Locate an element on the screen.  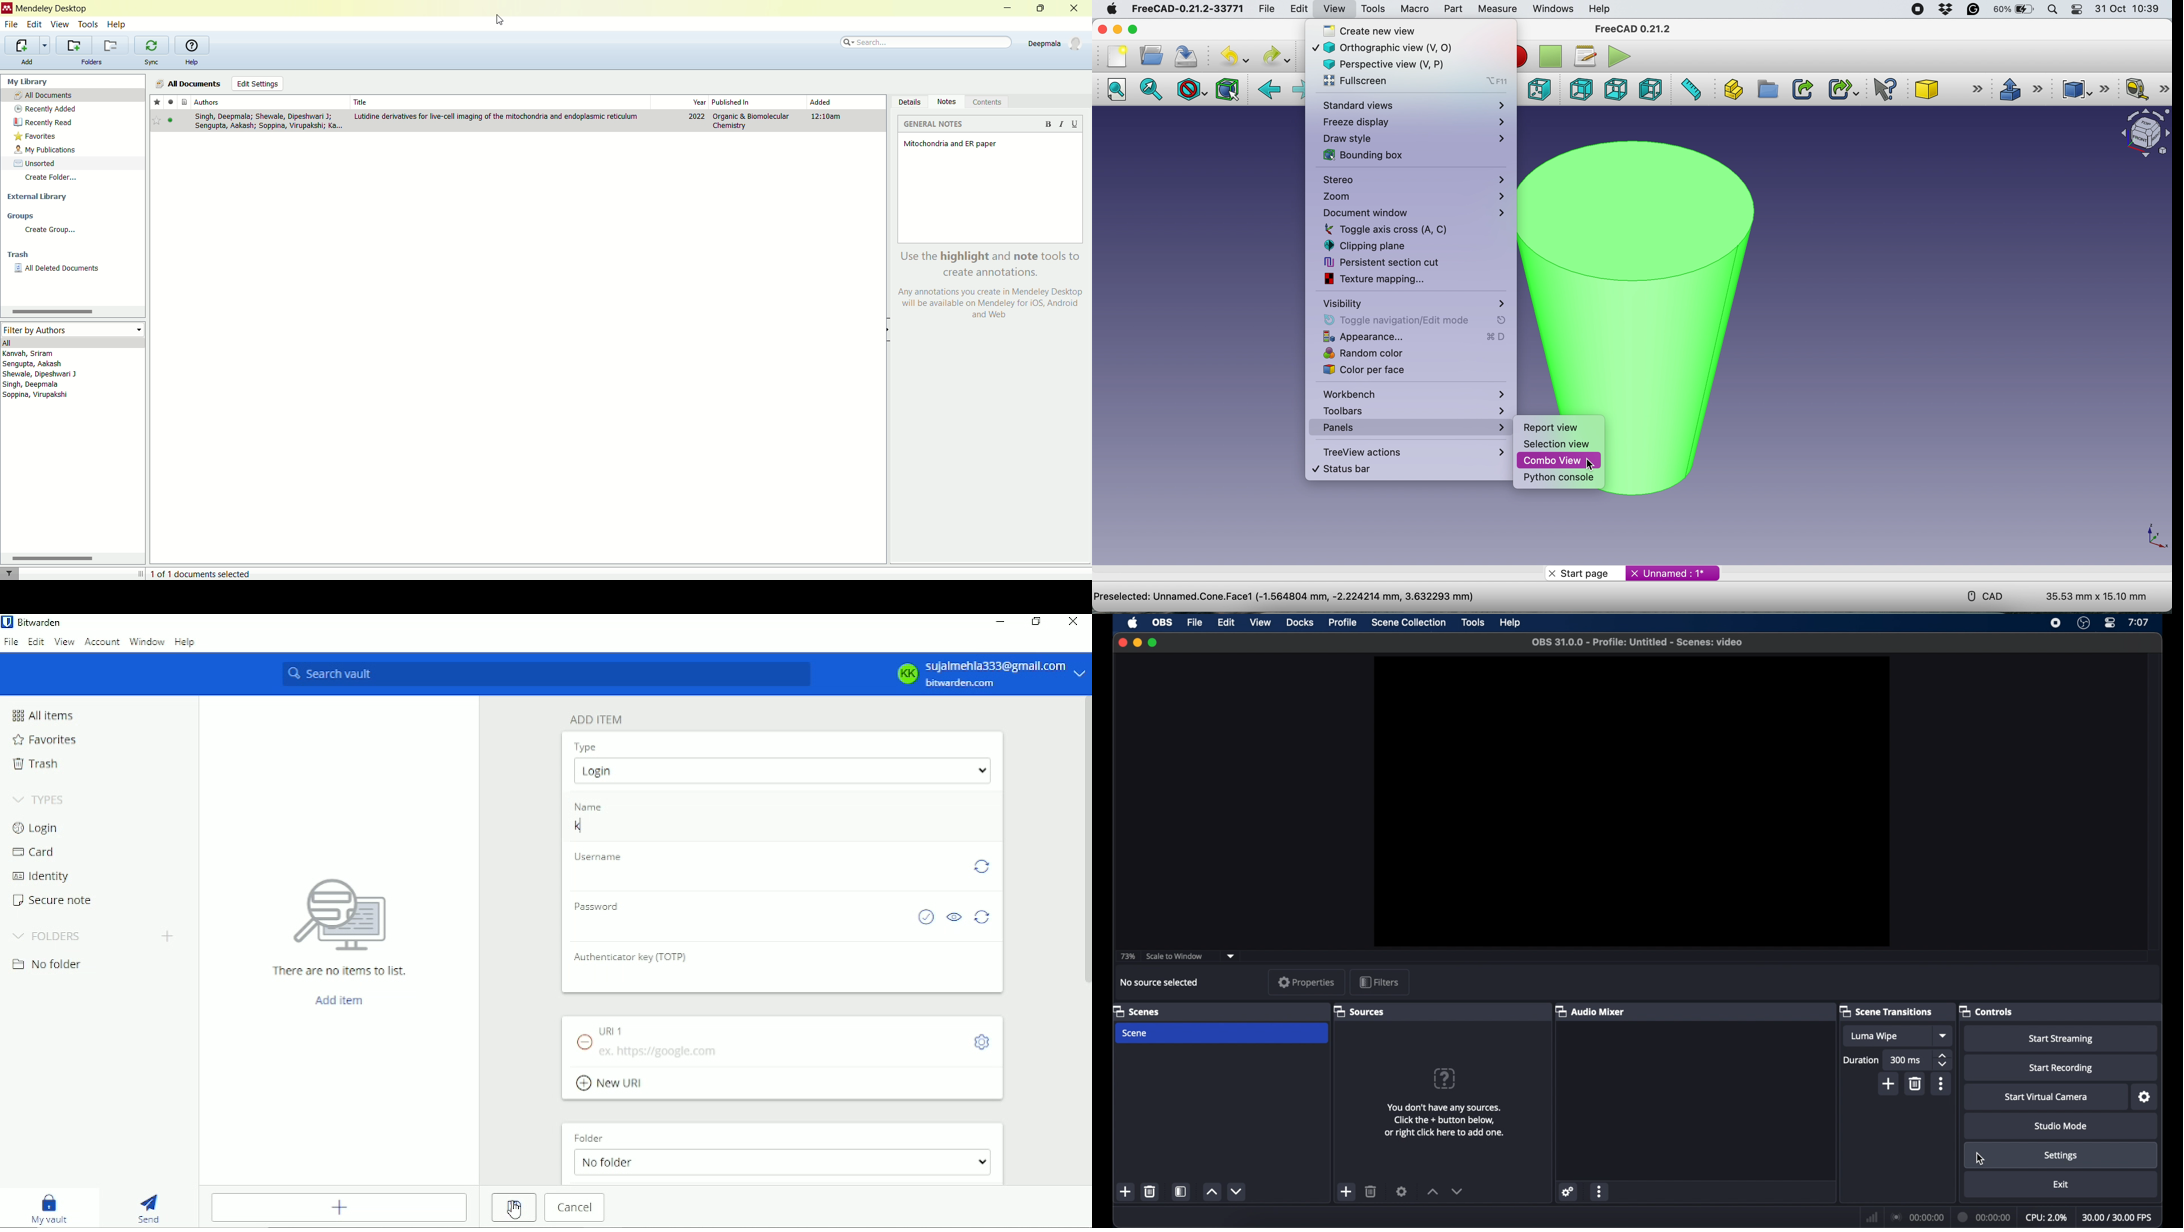
help is located at coordinates (1510, 623).